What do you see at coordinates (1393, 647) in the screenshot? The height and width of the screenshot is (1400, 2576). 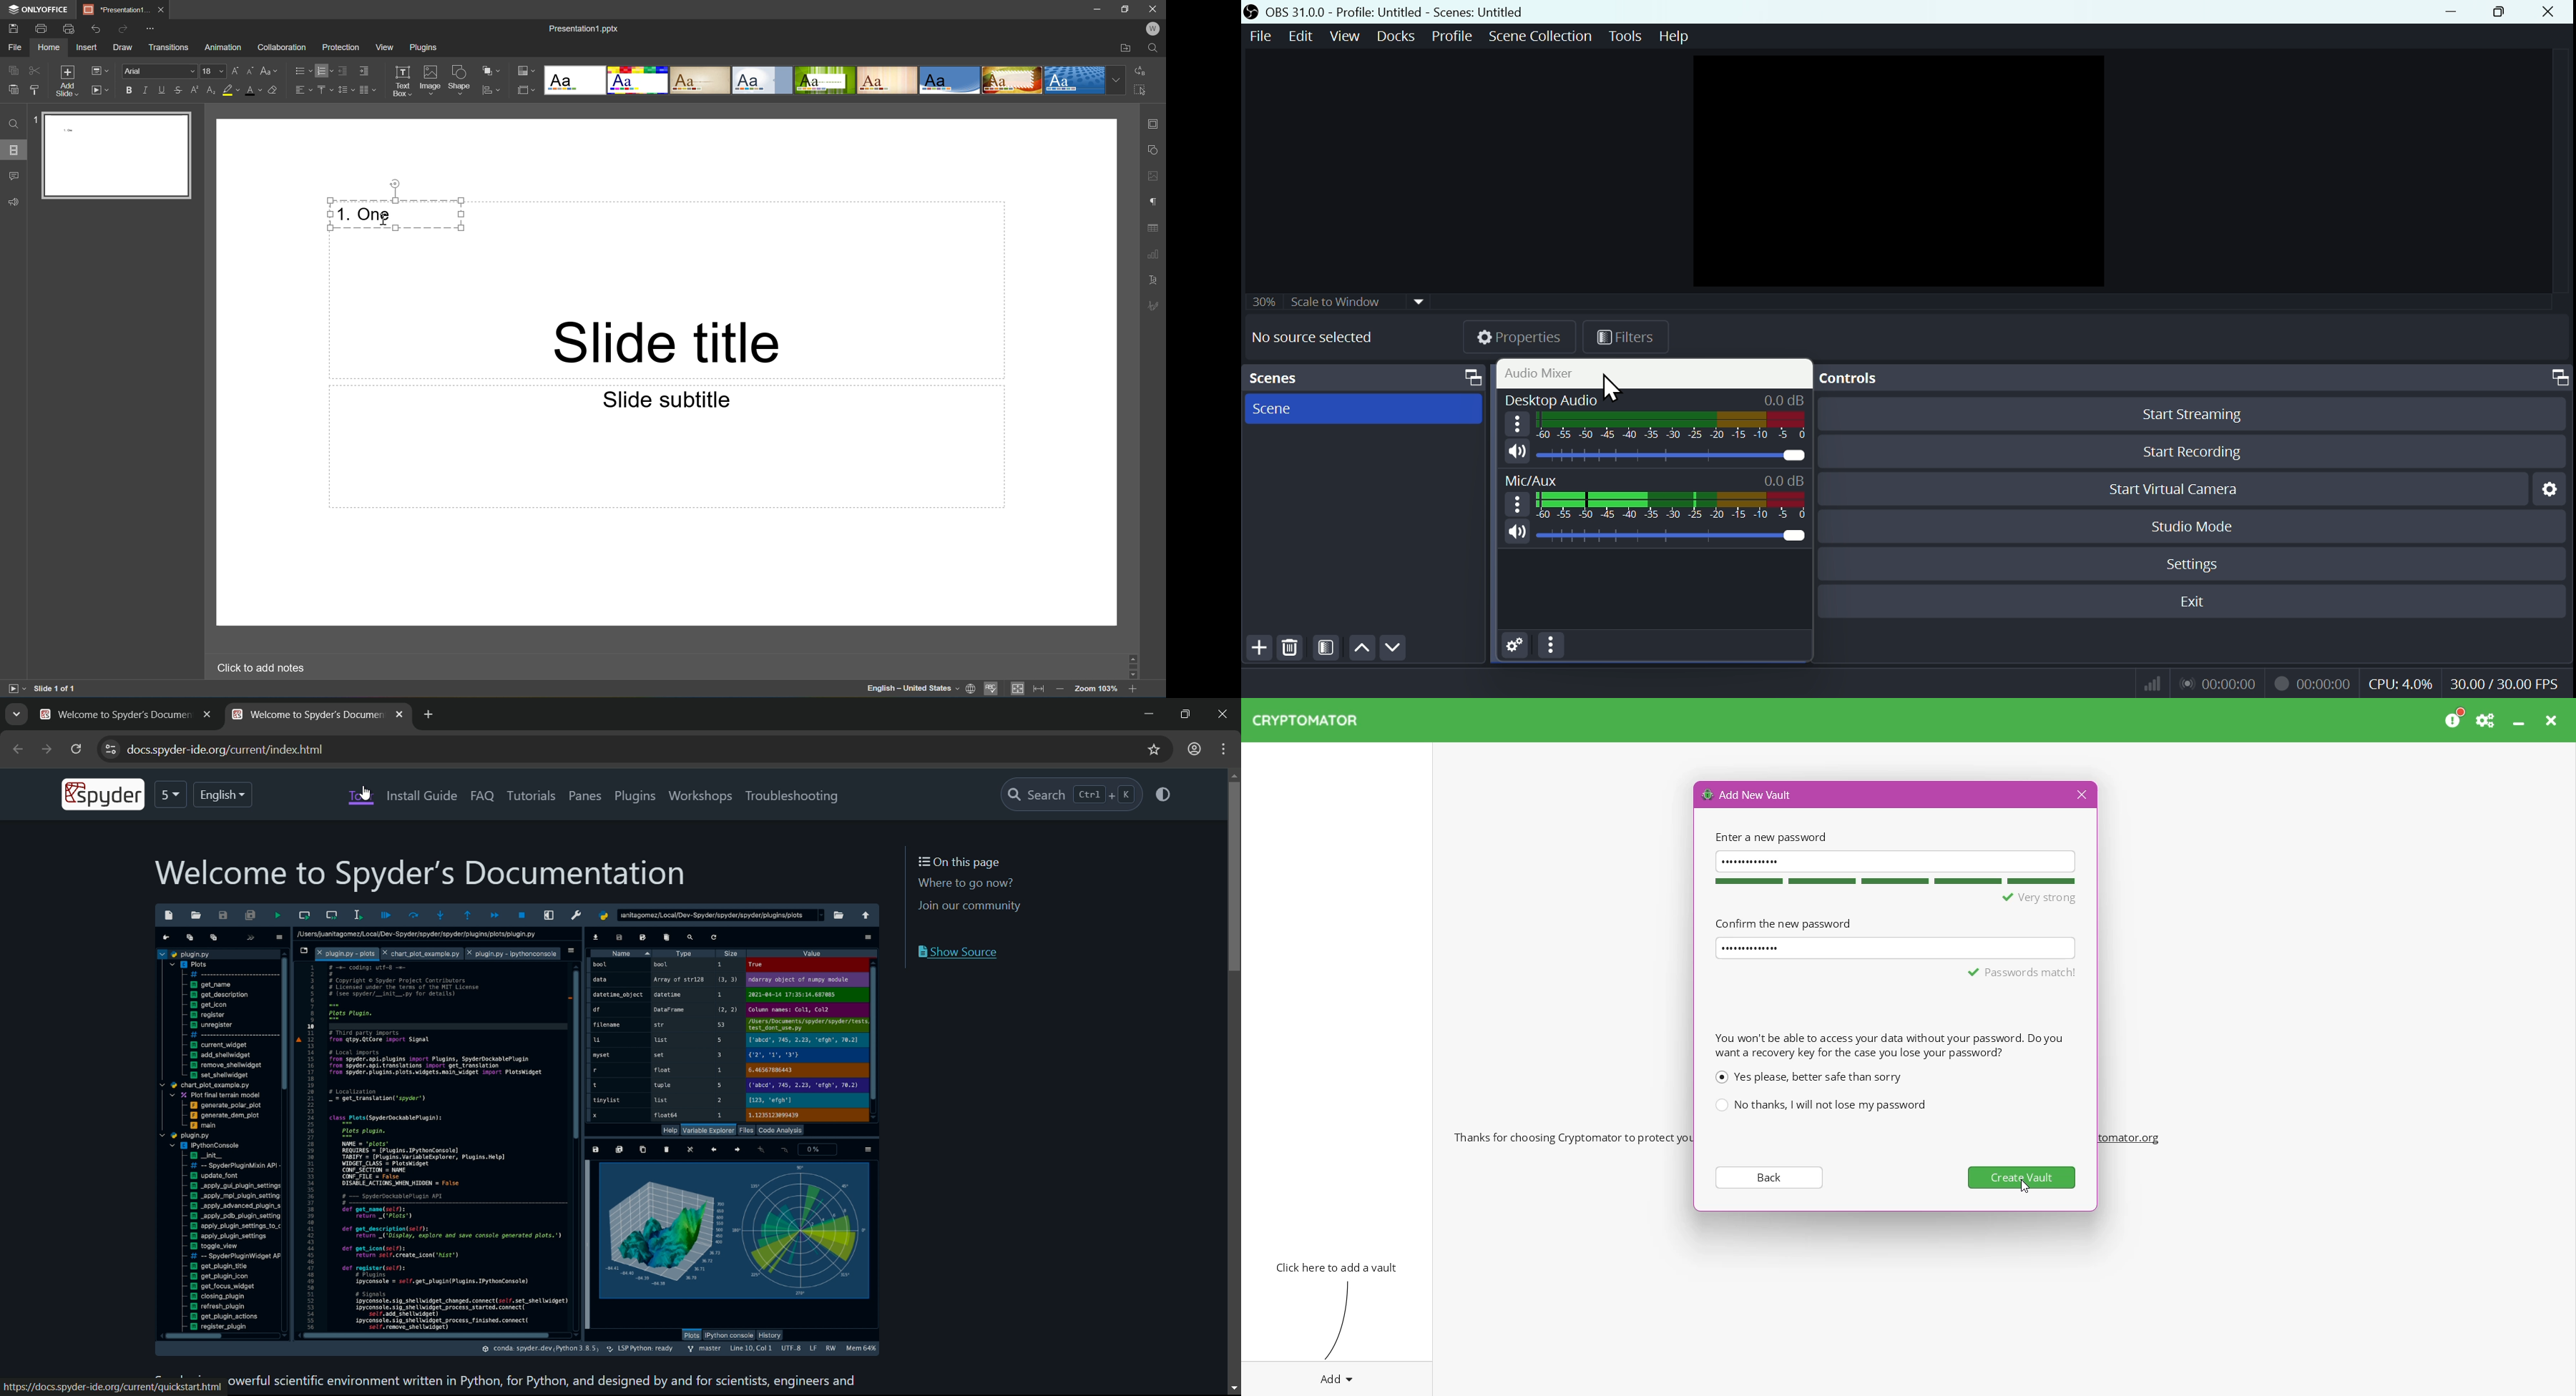 I see `Down` at bounding box center [1393, 647].